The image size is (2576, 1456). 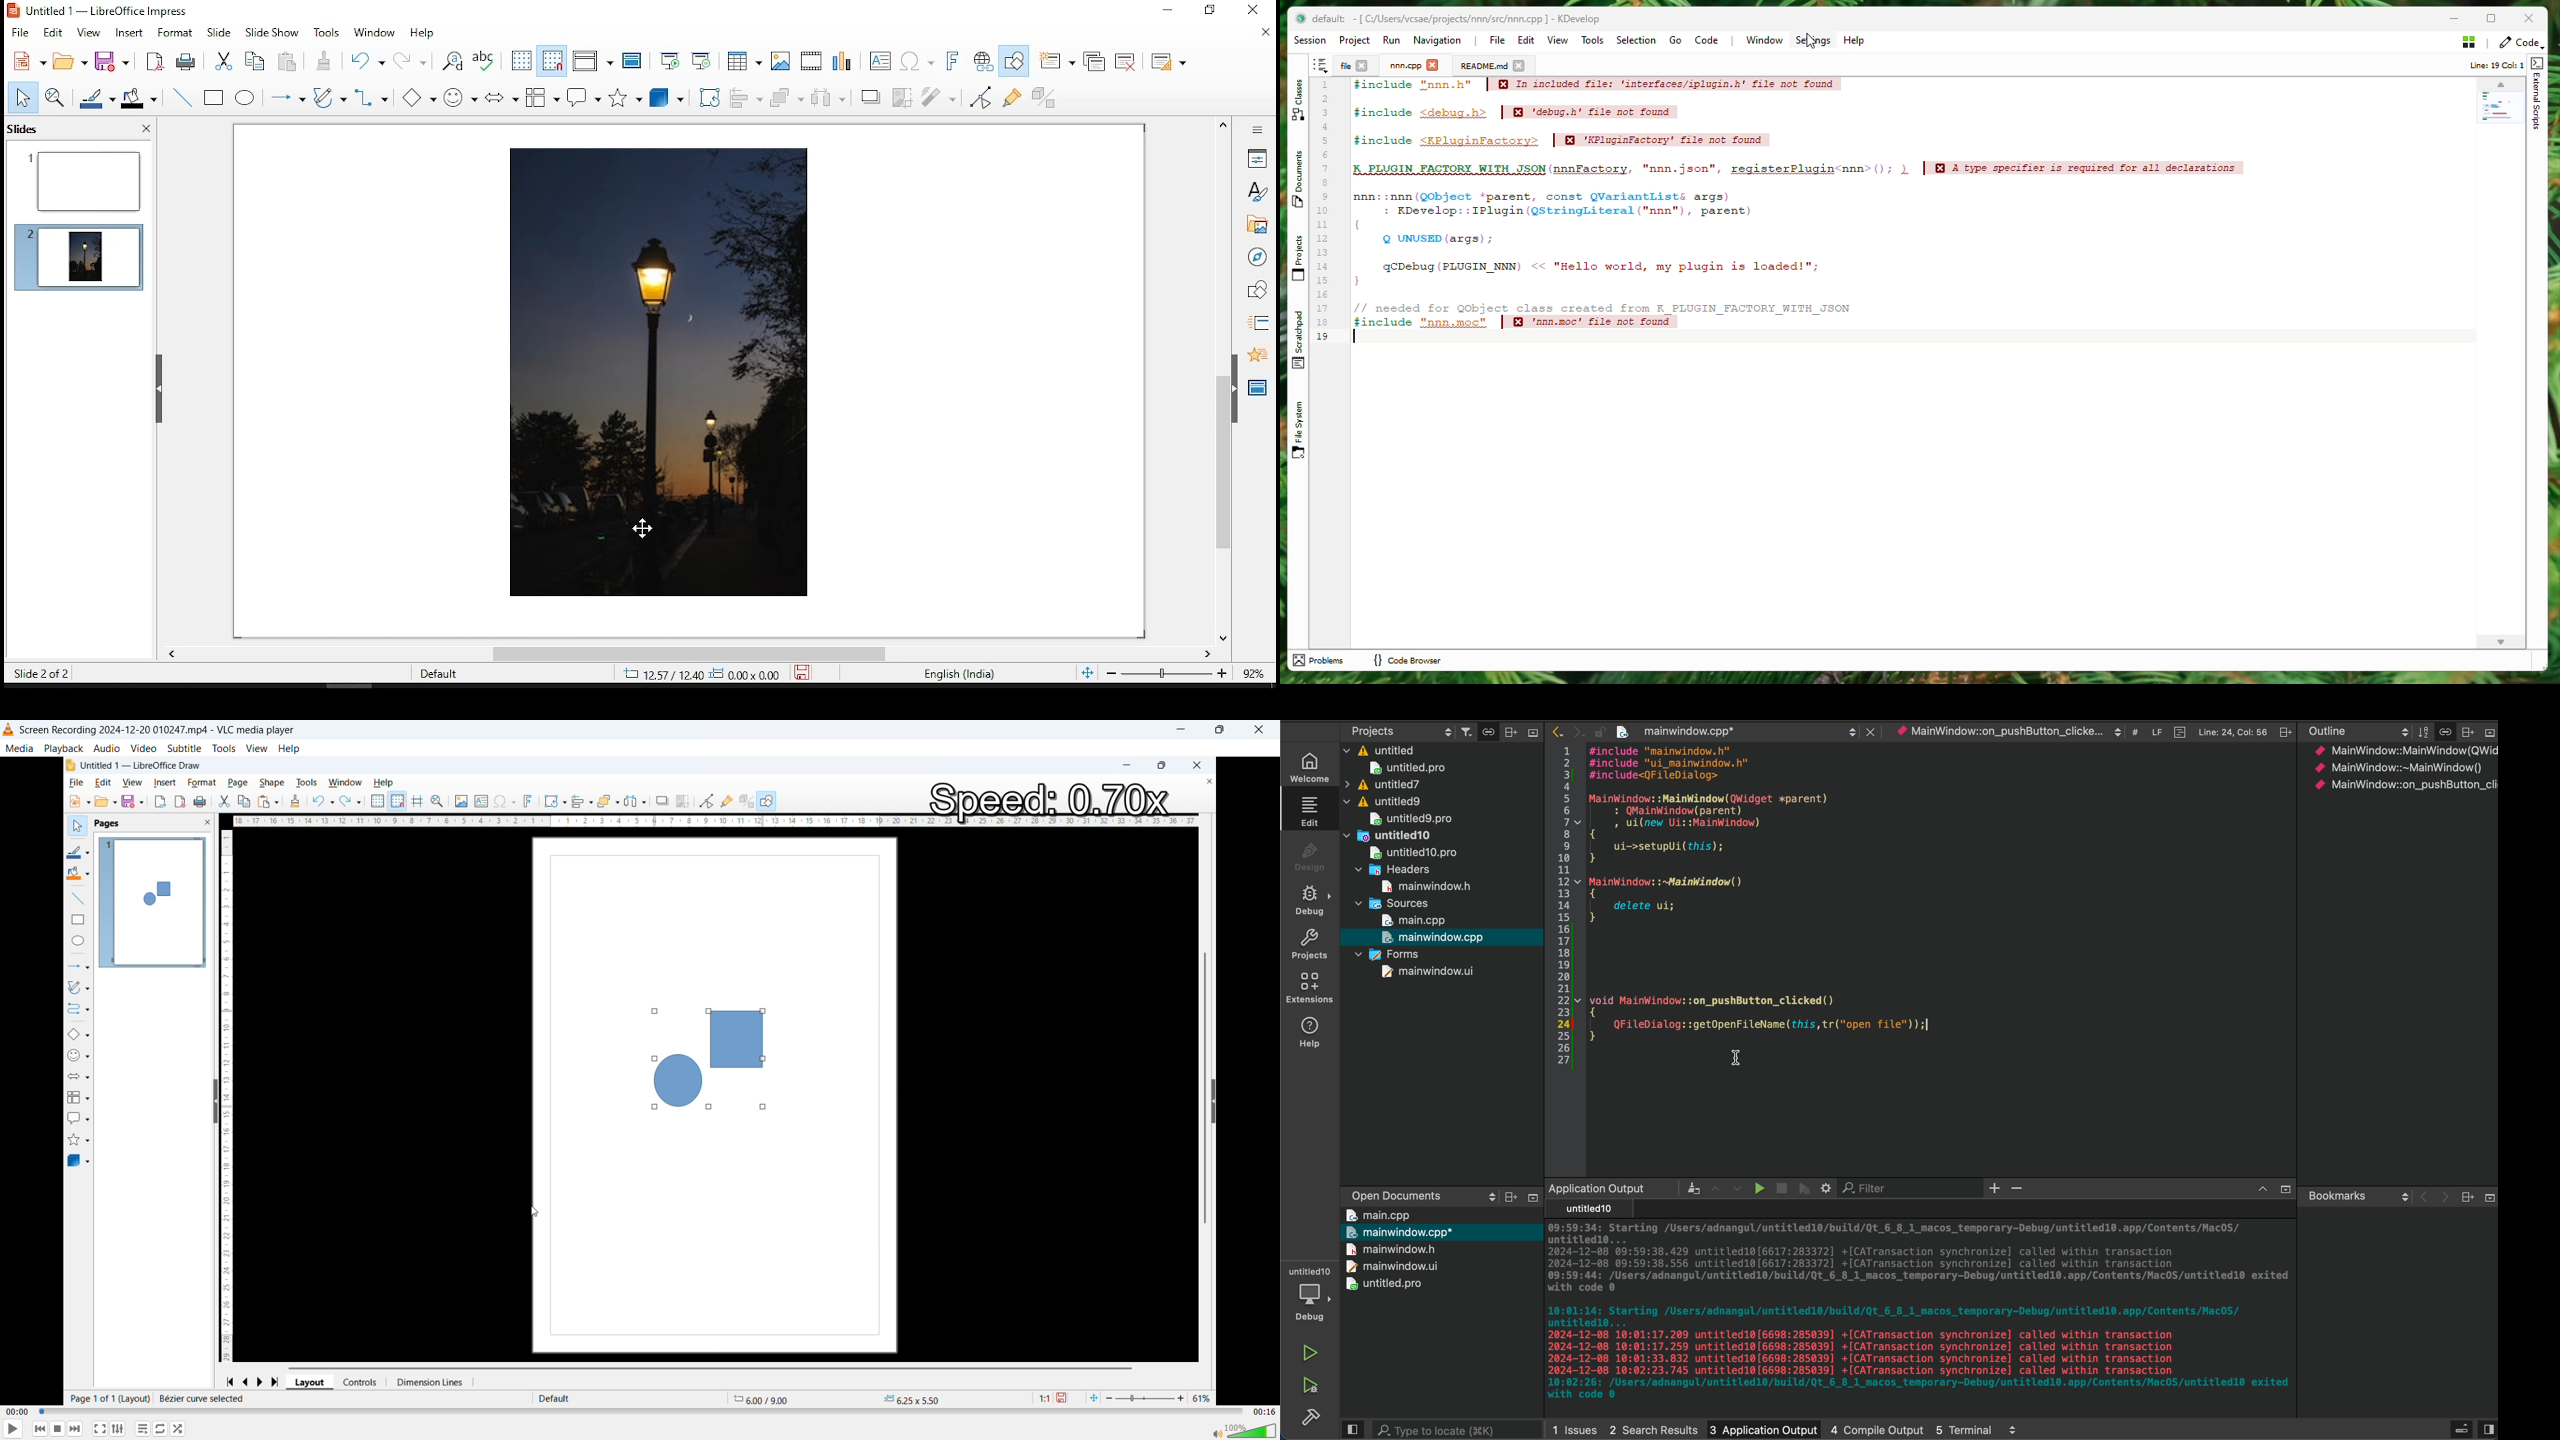 What do you see at coordinates (2466, 731) in the screenshot?
I see `` at bounding box center [2466, 731].